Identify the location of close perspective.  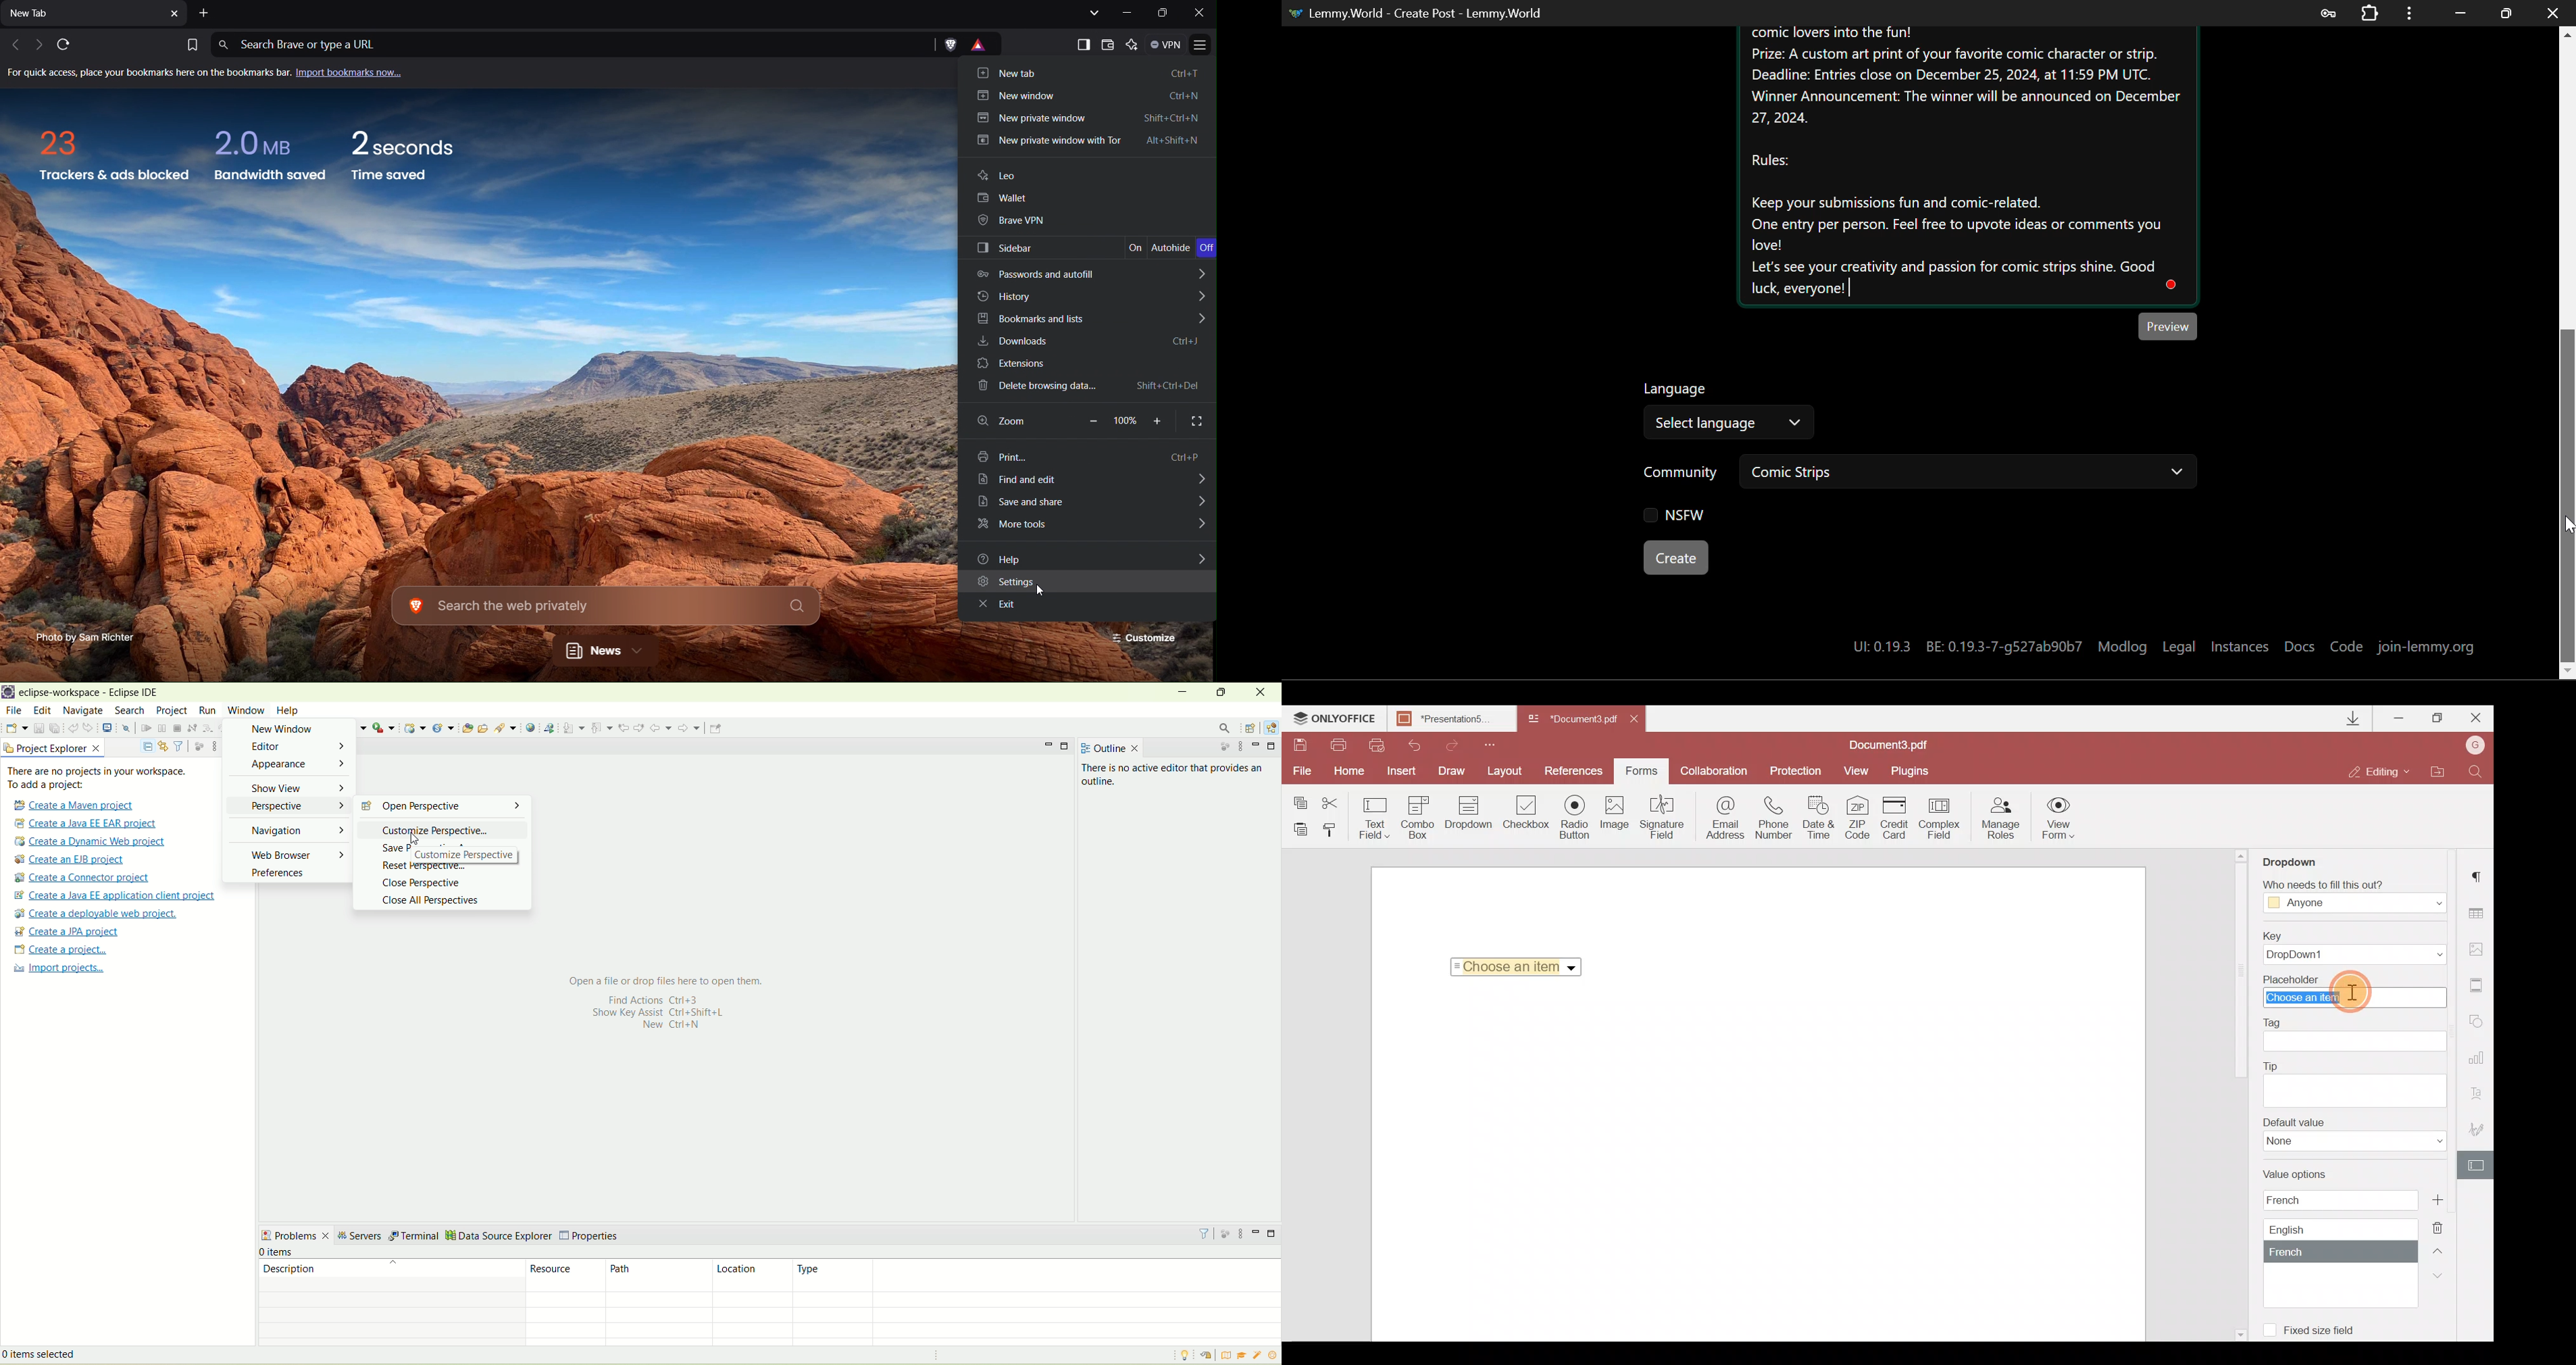
(424, 886).